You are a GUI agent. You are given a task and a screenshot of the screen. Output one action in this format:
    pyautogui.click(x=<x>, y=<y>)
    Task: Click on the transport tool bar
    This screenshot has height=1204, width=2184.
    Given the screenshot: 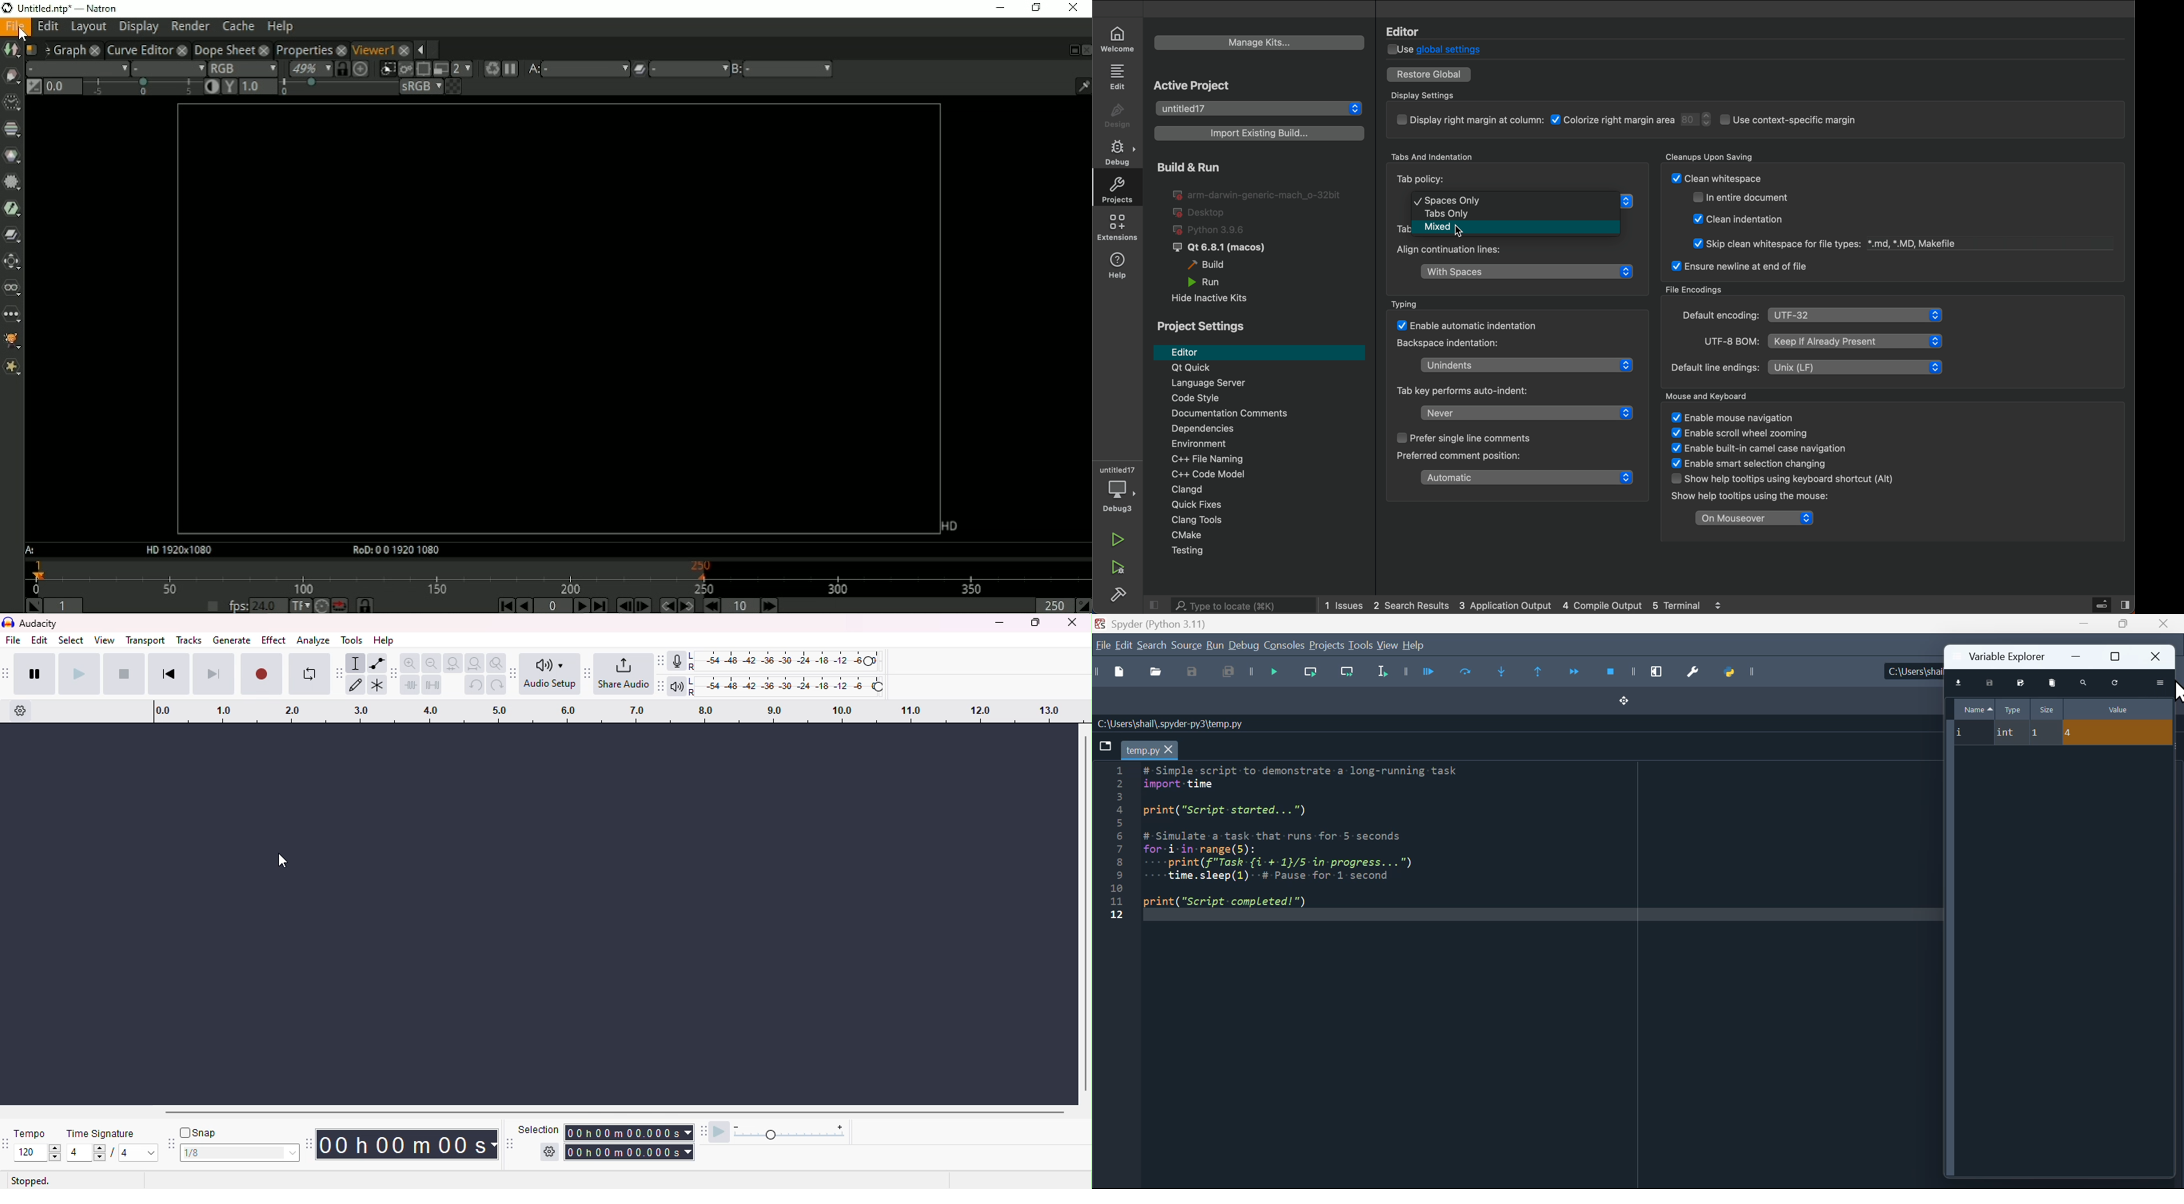 What is the action you would take?
    pyautogui.click(x=7, y=673)
    